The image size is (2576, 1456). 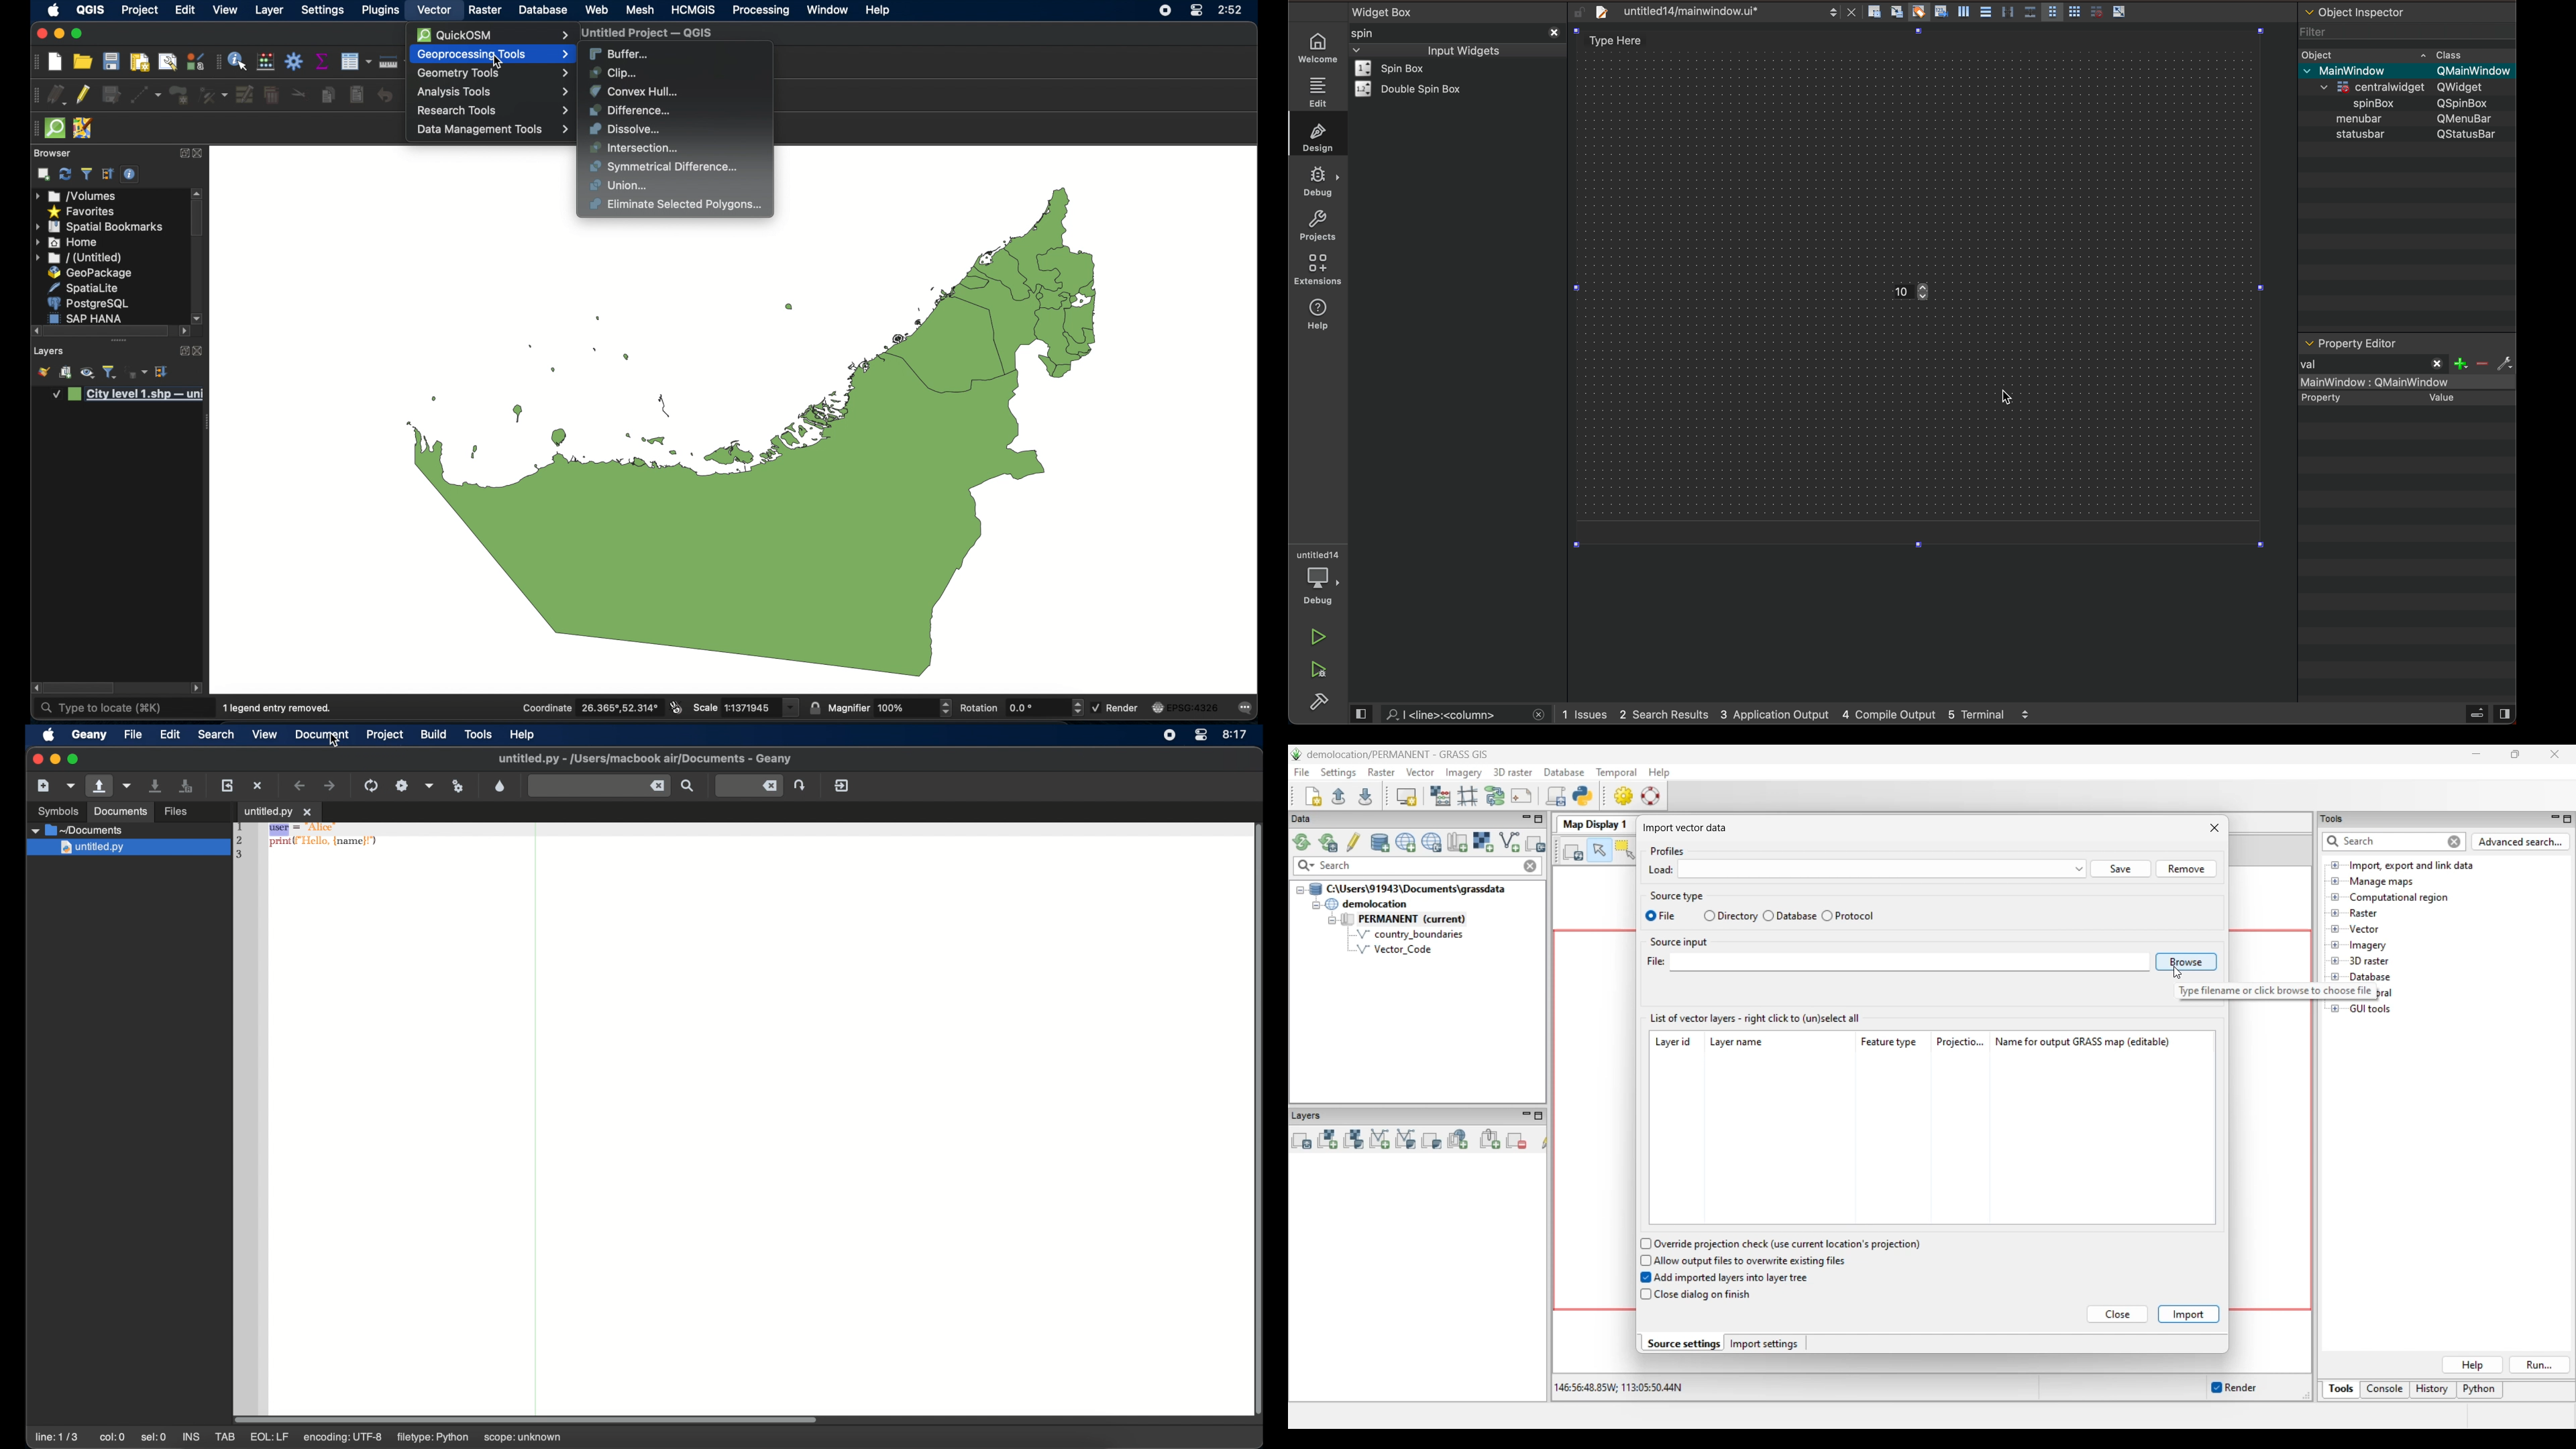 What do you see at coordinates (294, 61) in the screenshot?
I see `toolbox` at bounding box center [294, 61].